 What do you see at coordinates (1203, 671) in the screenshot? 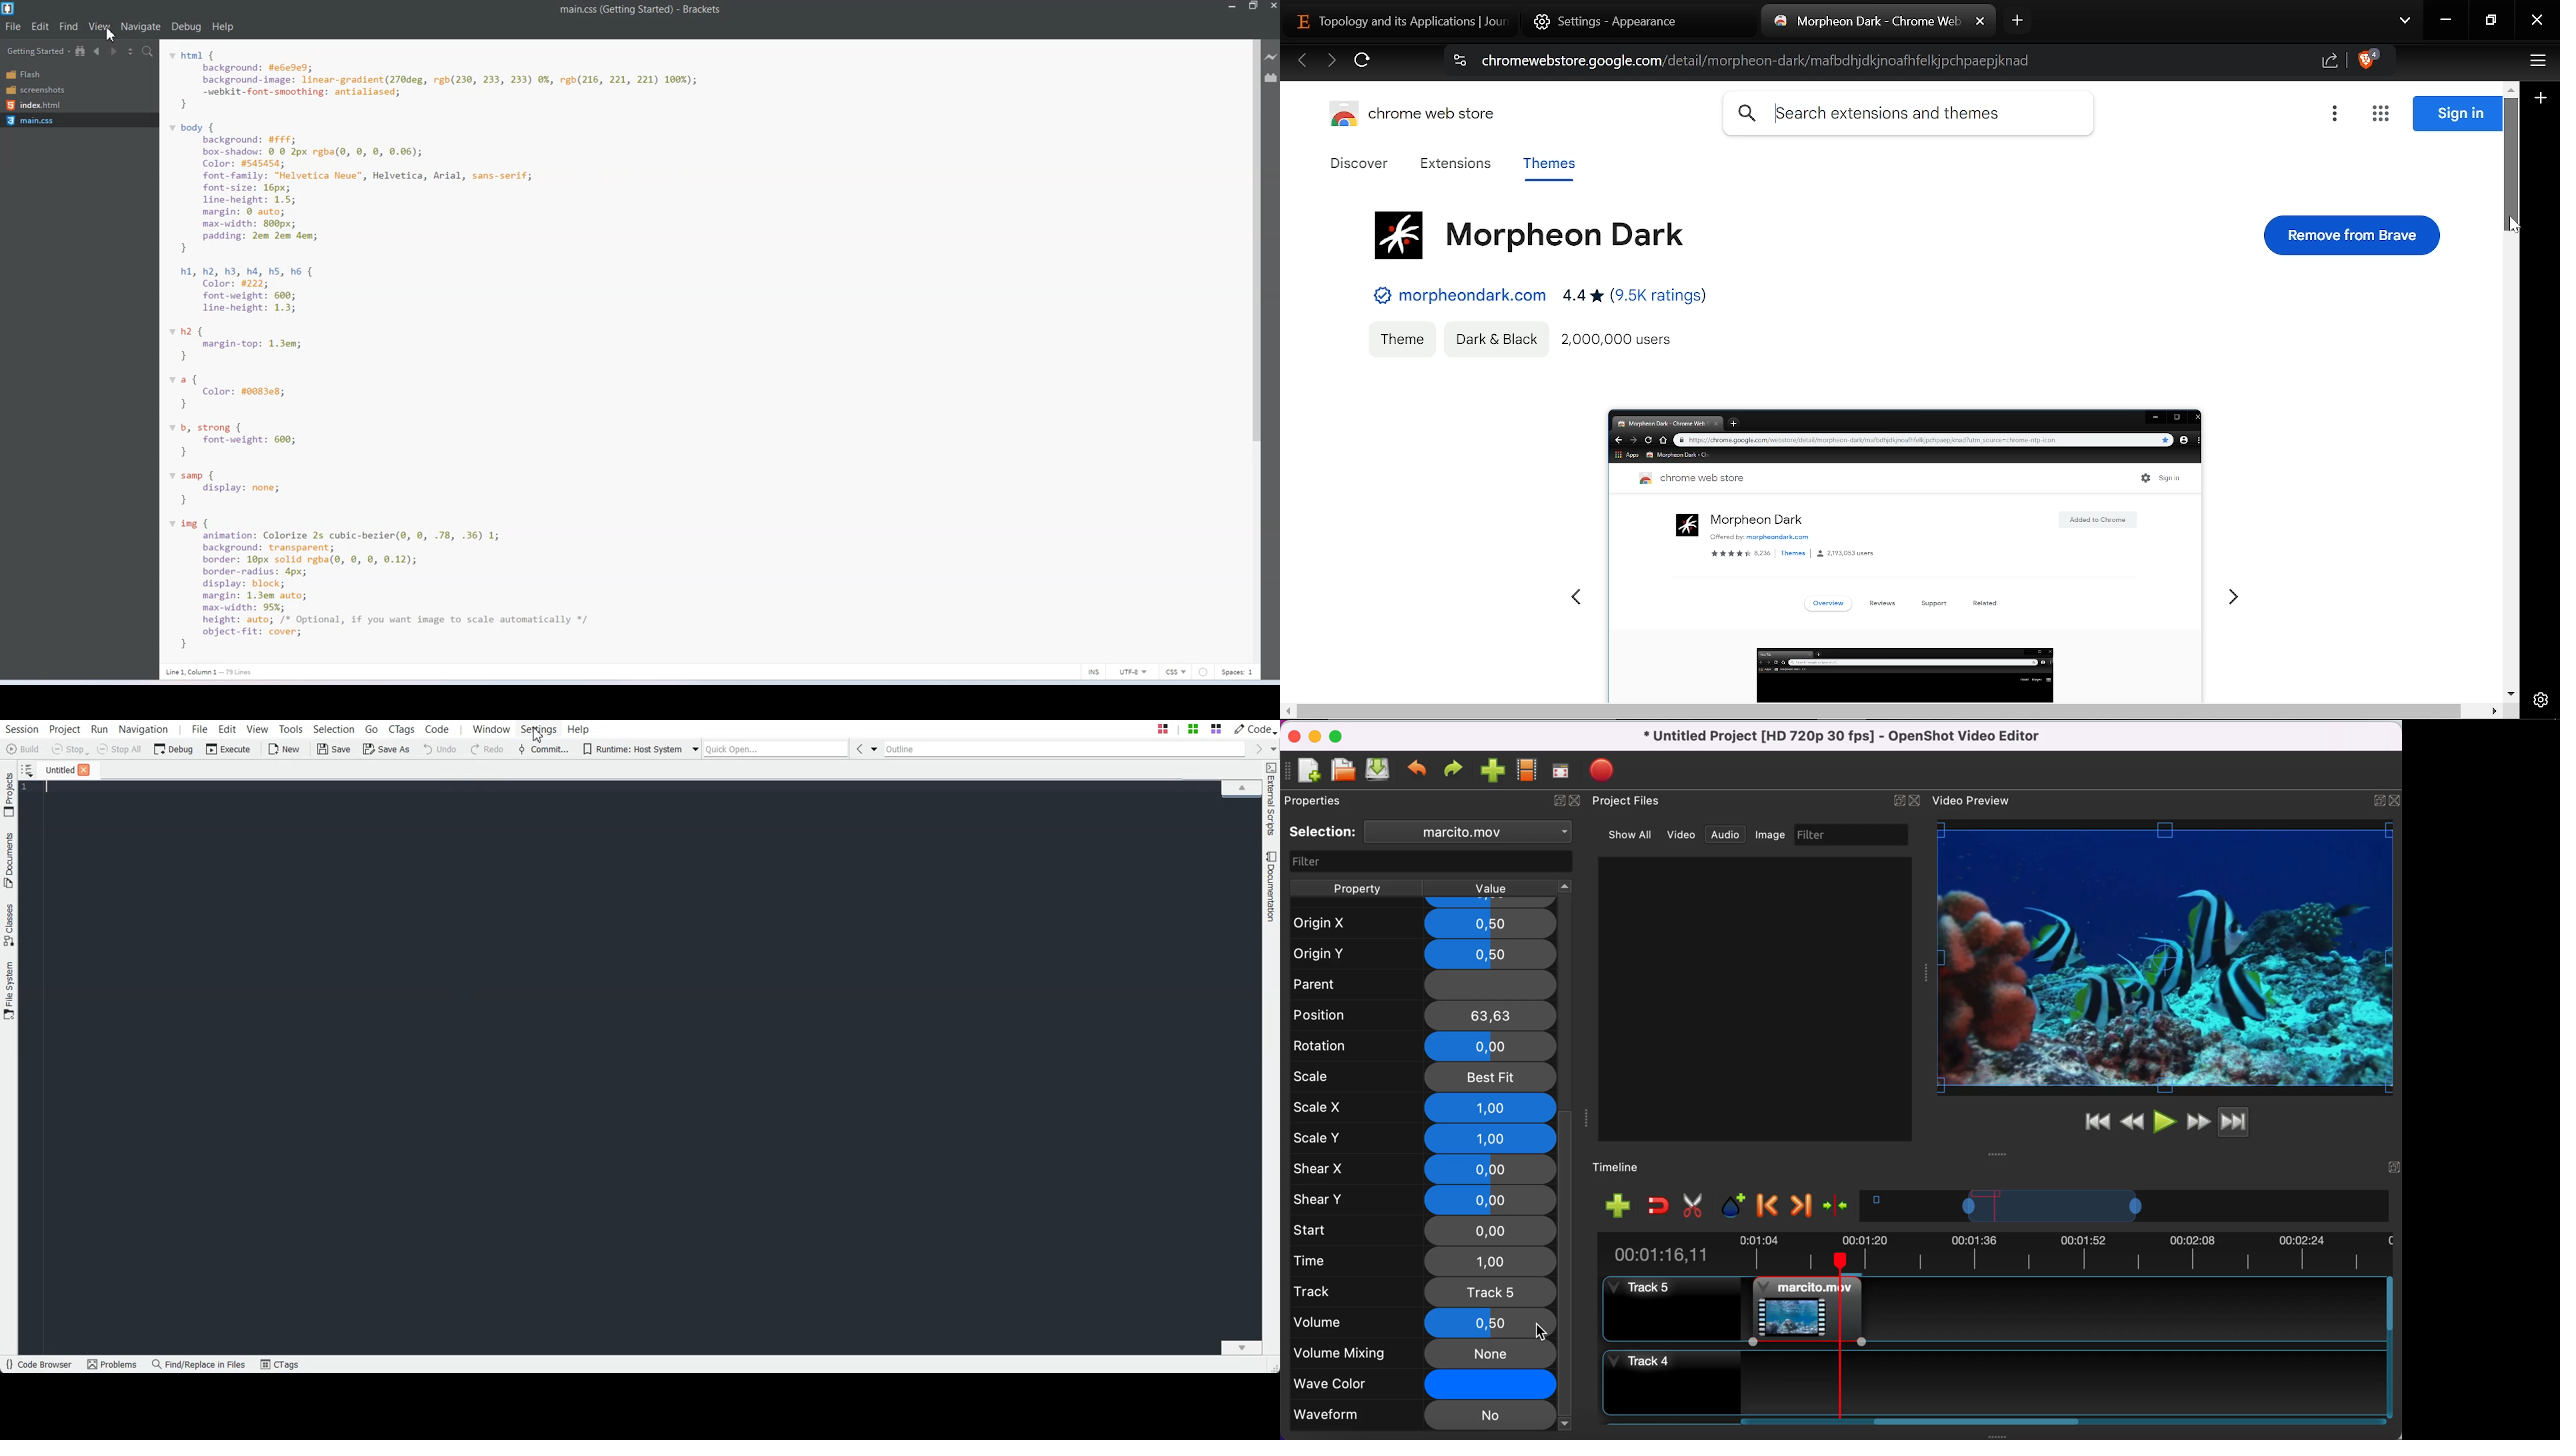
I see `errors` at bounding box center [1203, 671].